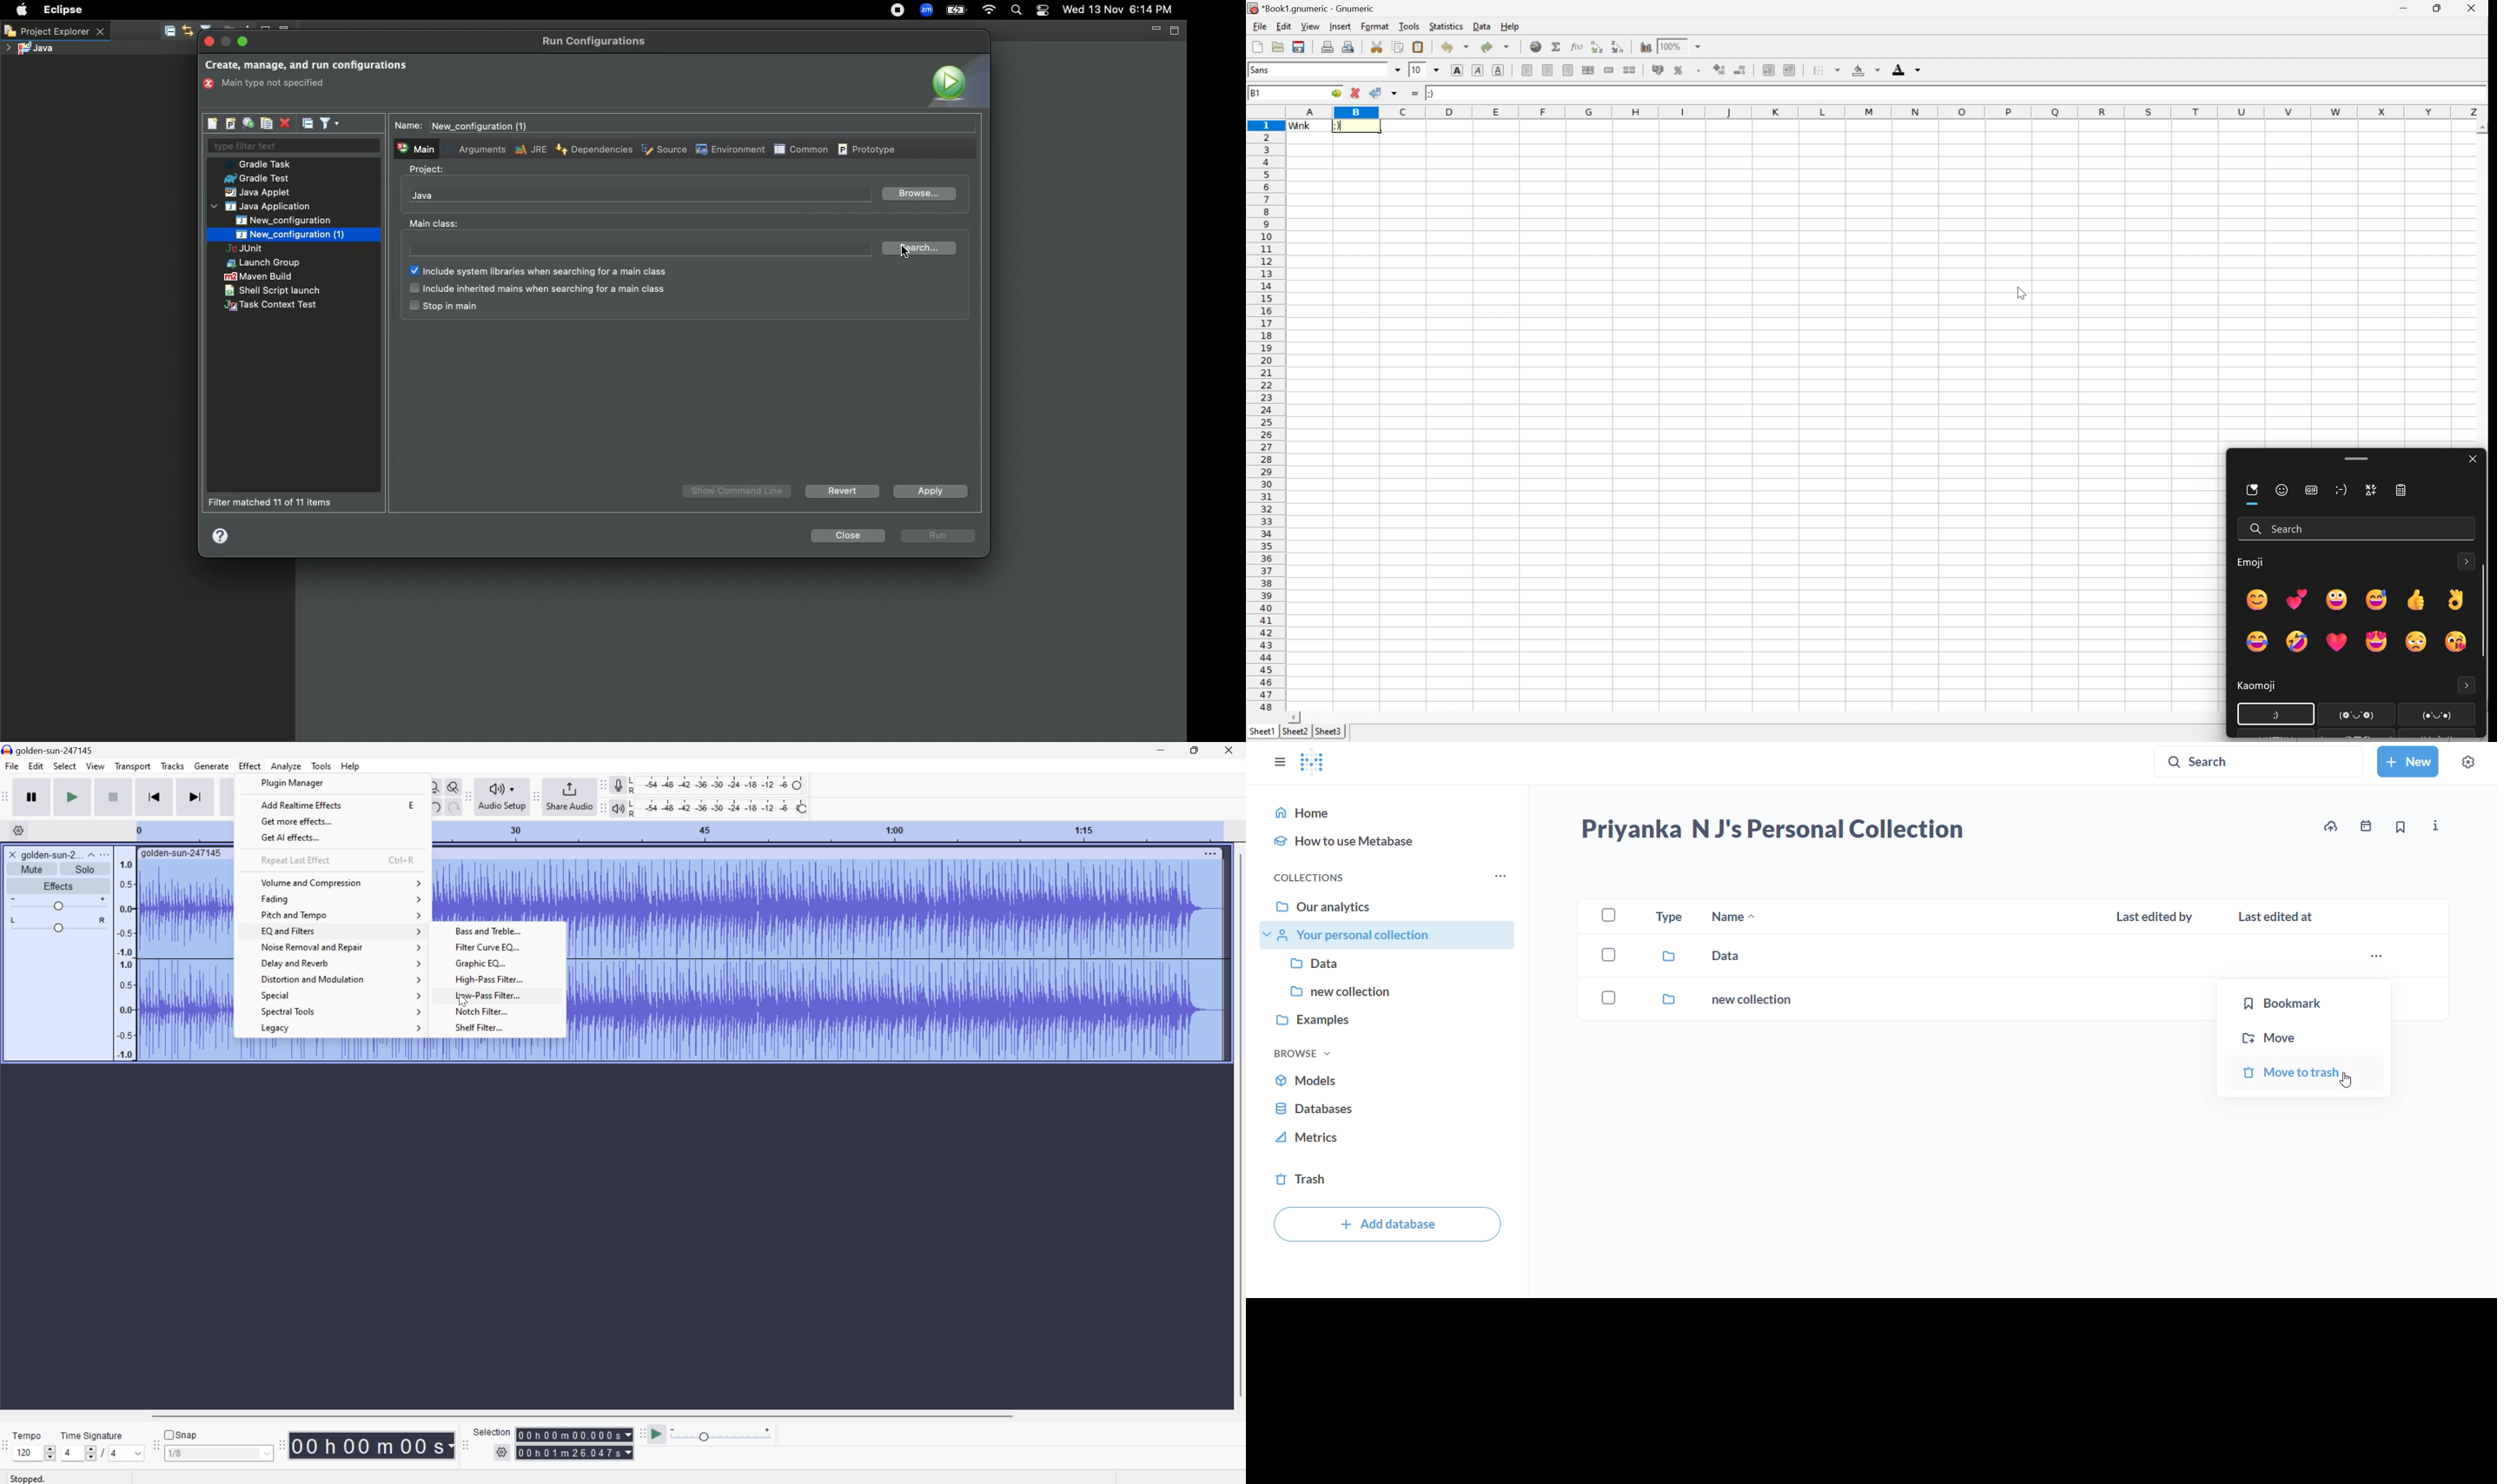 This screenshot has height=1484, width=2520. What do you see at coordinates (402, 859) in the screenshot?
I see `Ctrl+R` at bounding box center [402, 859].